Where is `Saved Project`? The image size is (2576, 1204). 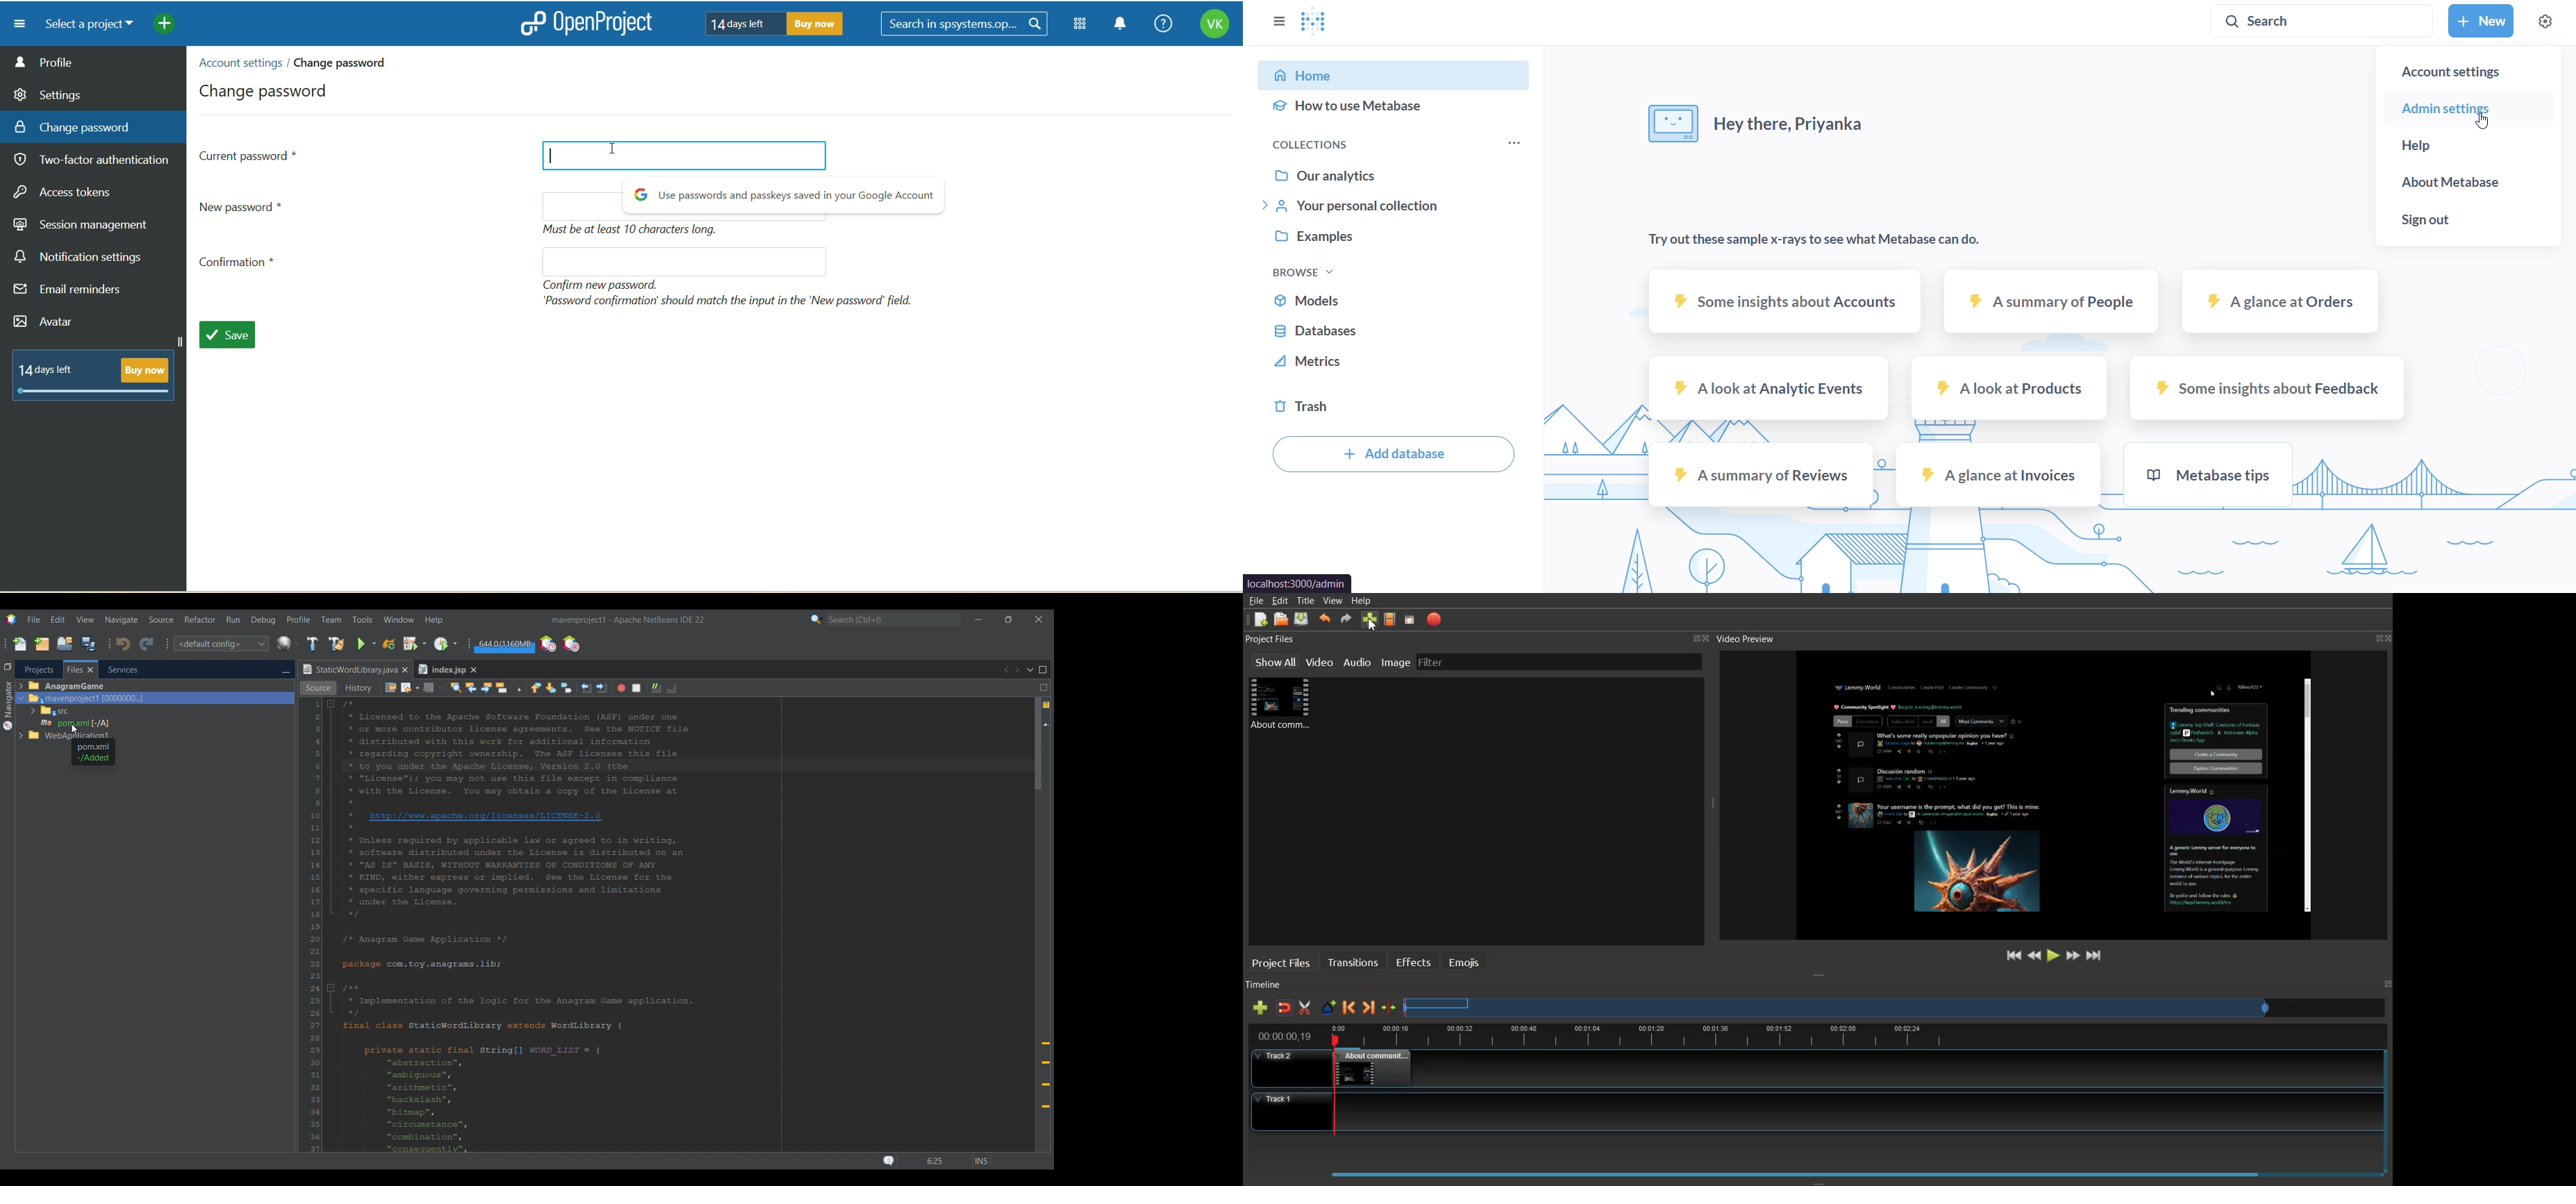 Saved Project is located at coordinates (1302, 619).